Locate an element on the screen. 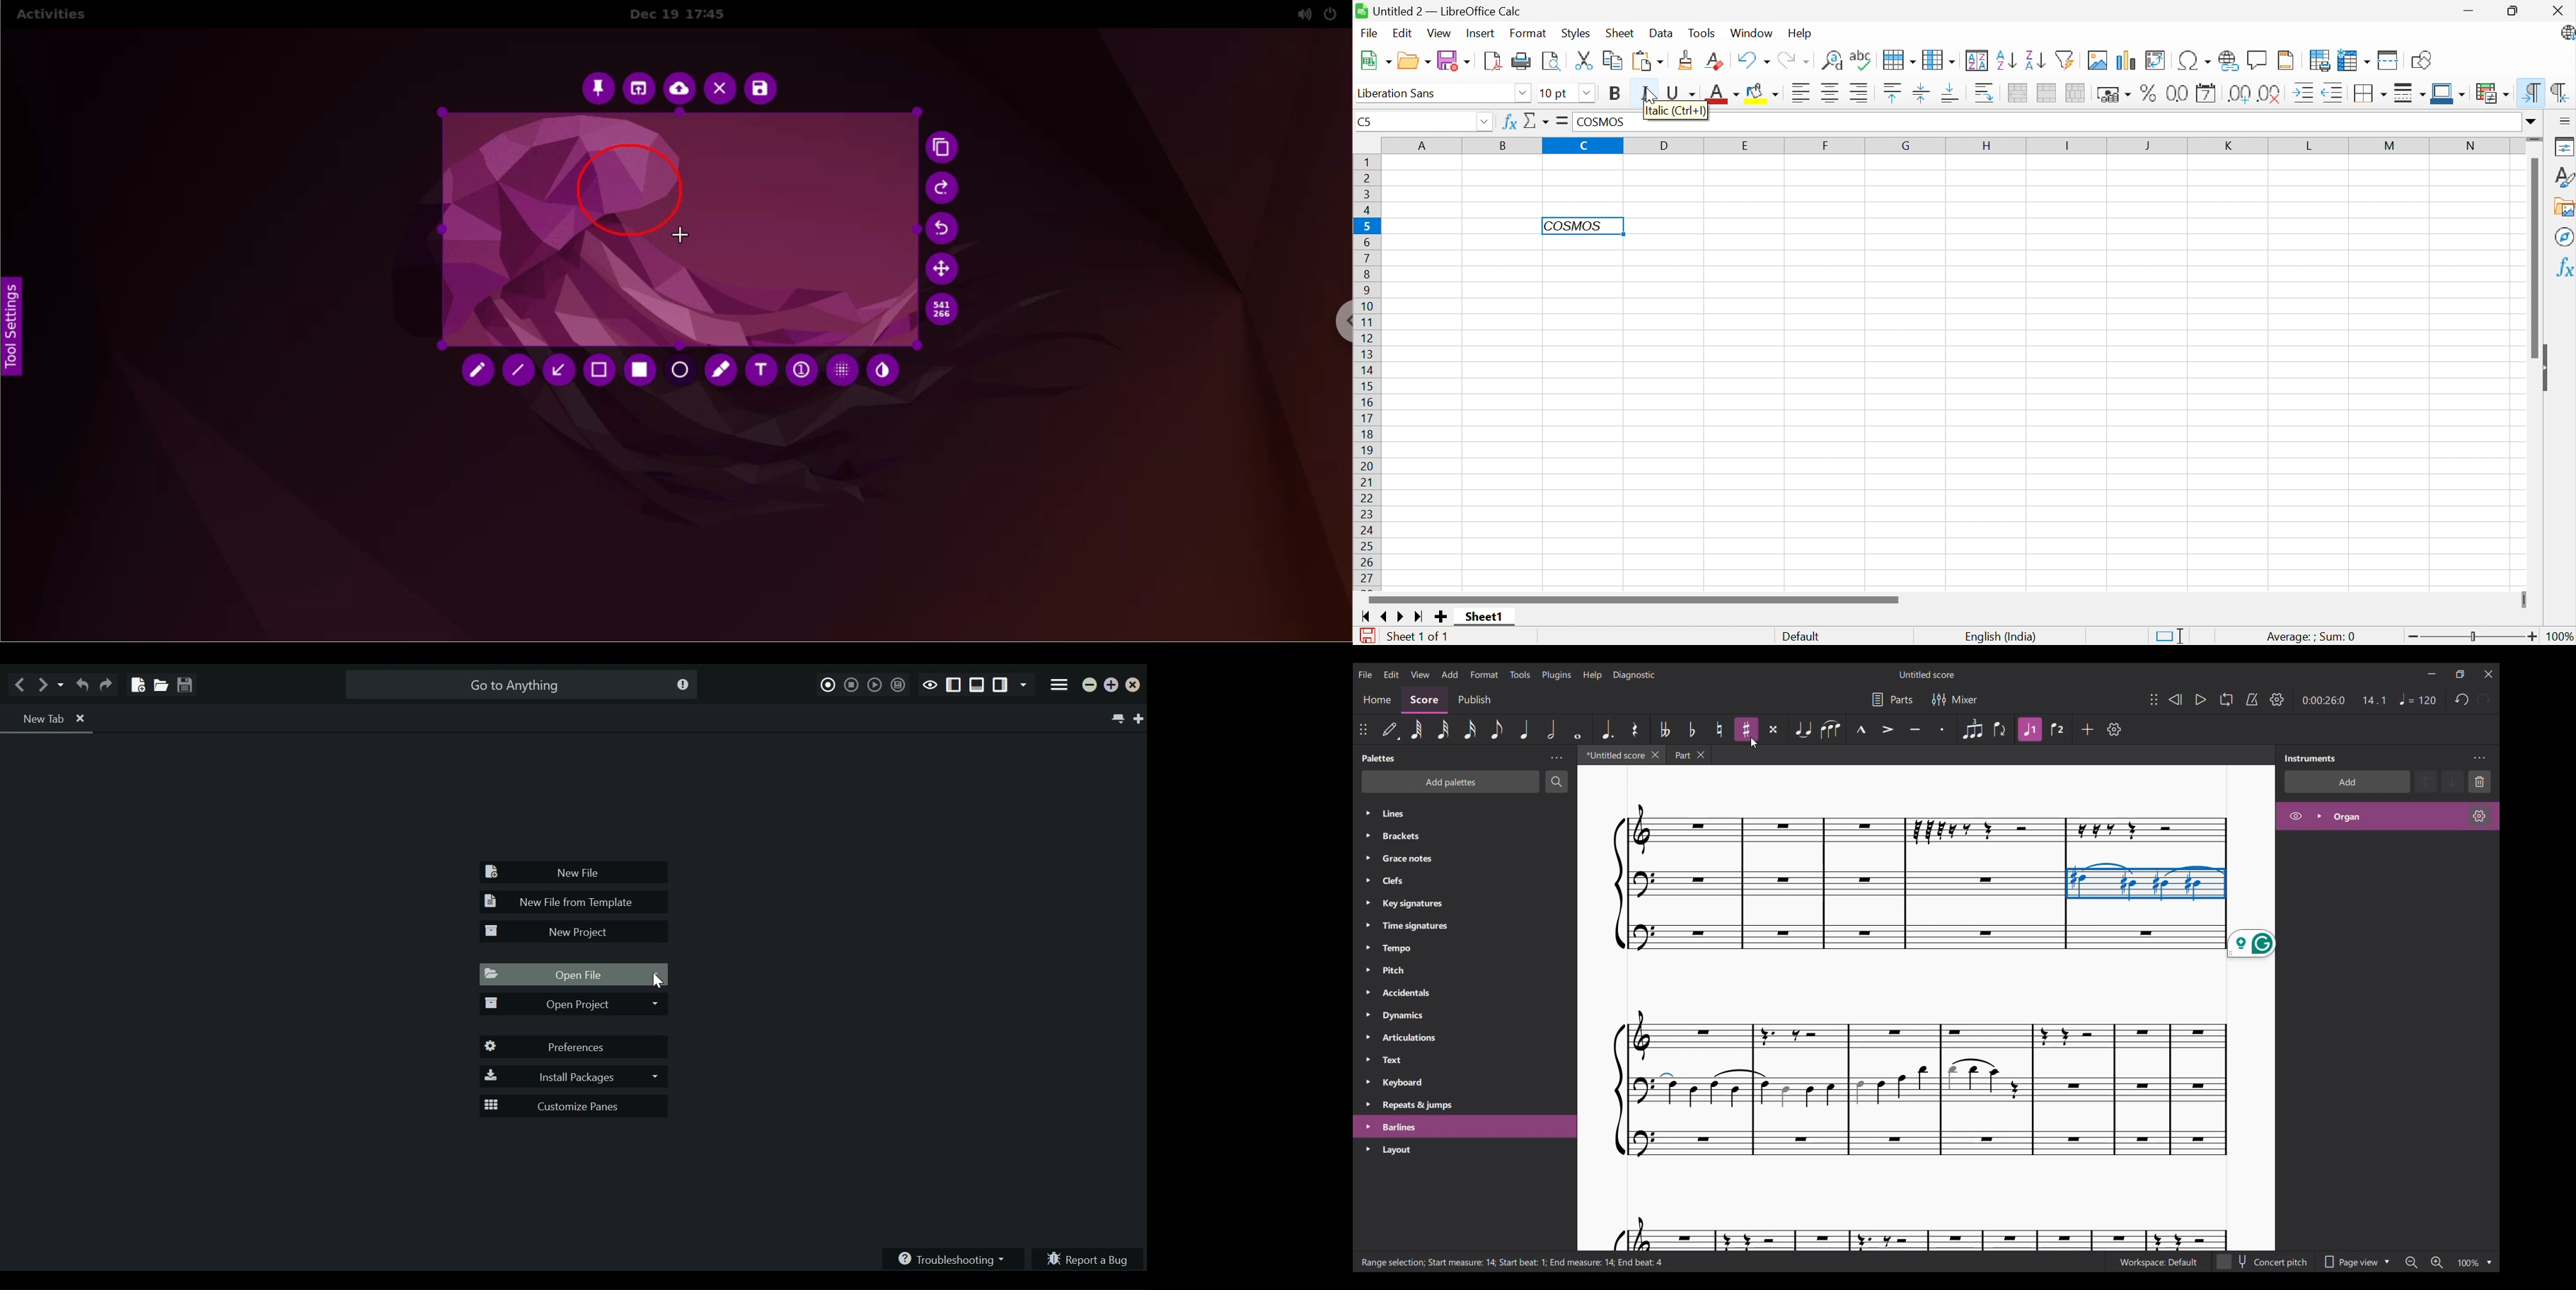 The height and width of the screenshot is (1316, 2576). Add menu is located at coordinates (1450, 674).